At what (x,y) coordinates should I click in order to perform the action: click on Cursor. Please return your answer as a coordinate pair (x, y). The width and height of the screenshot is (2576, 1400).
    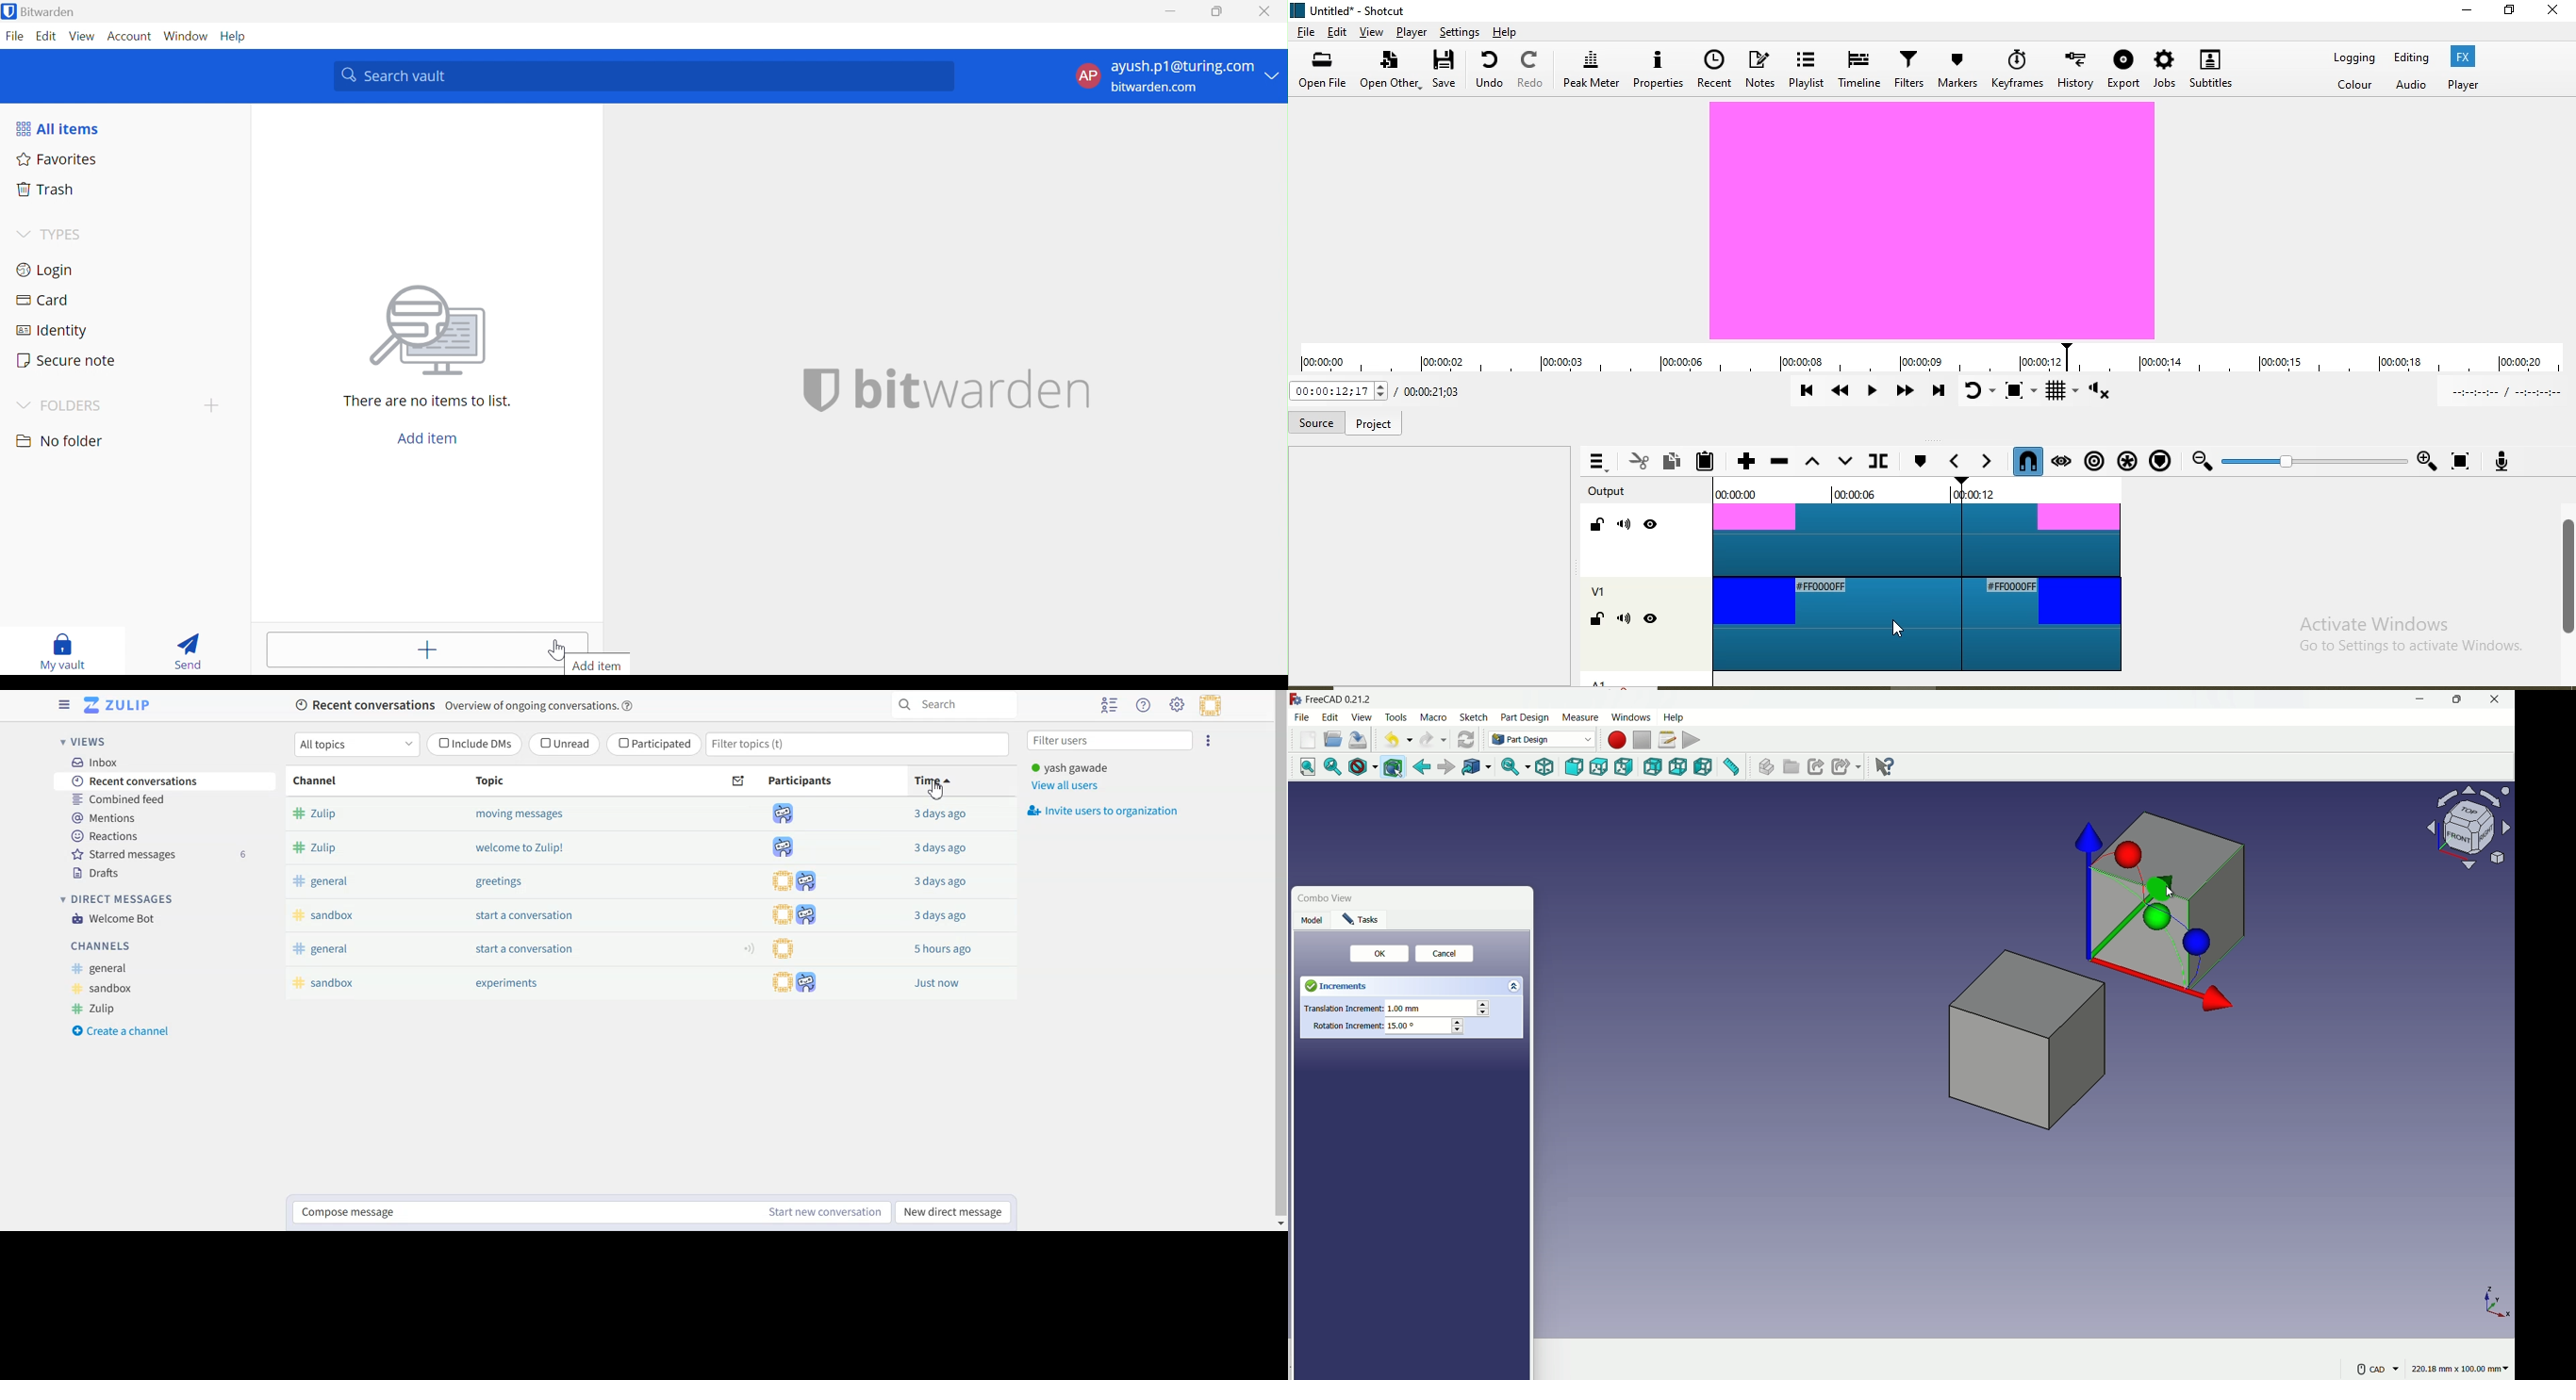
    Looking at the image, I should click on (1899, 628).